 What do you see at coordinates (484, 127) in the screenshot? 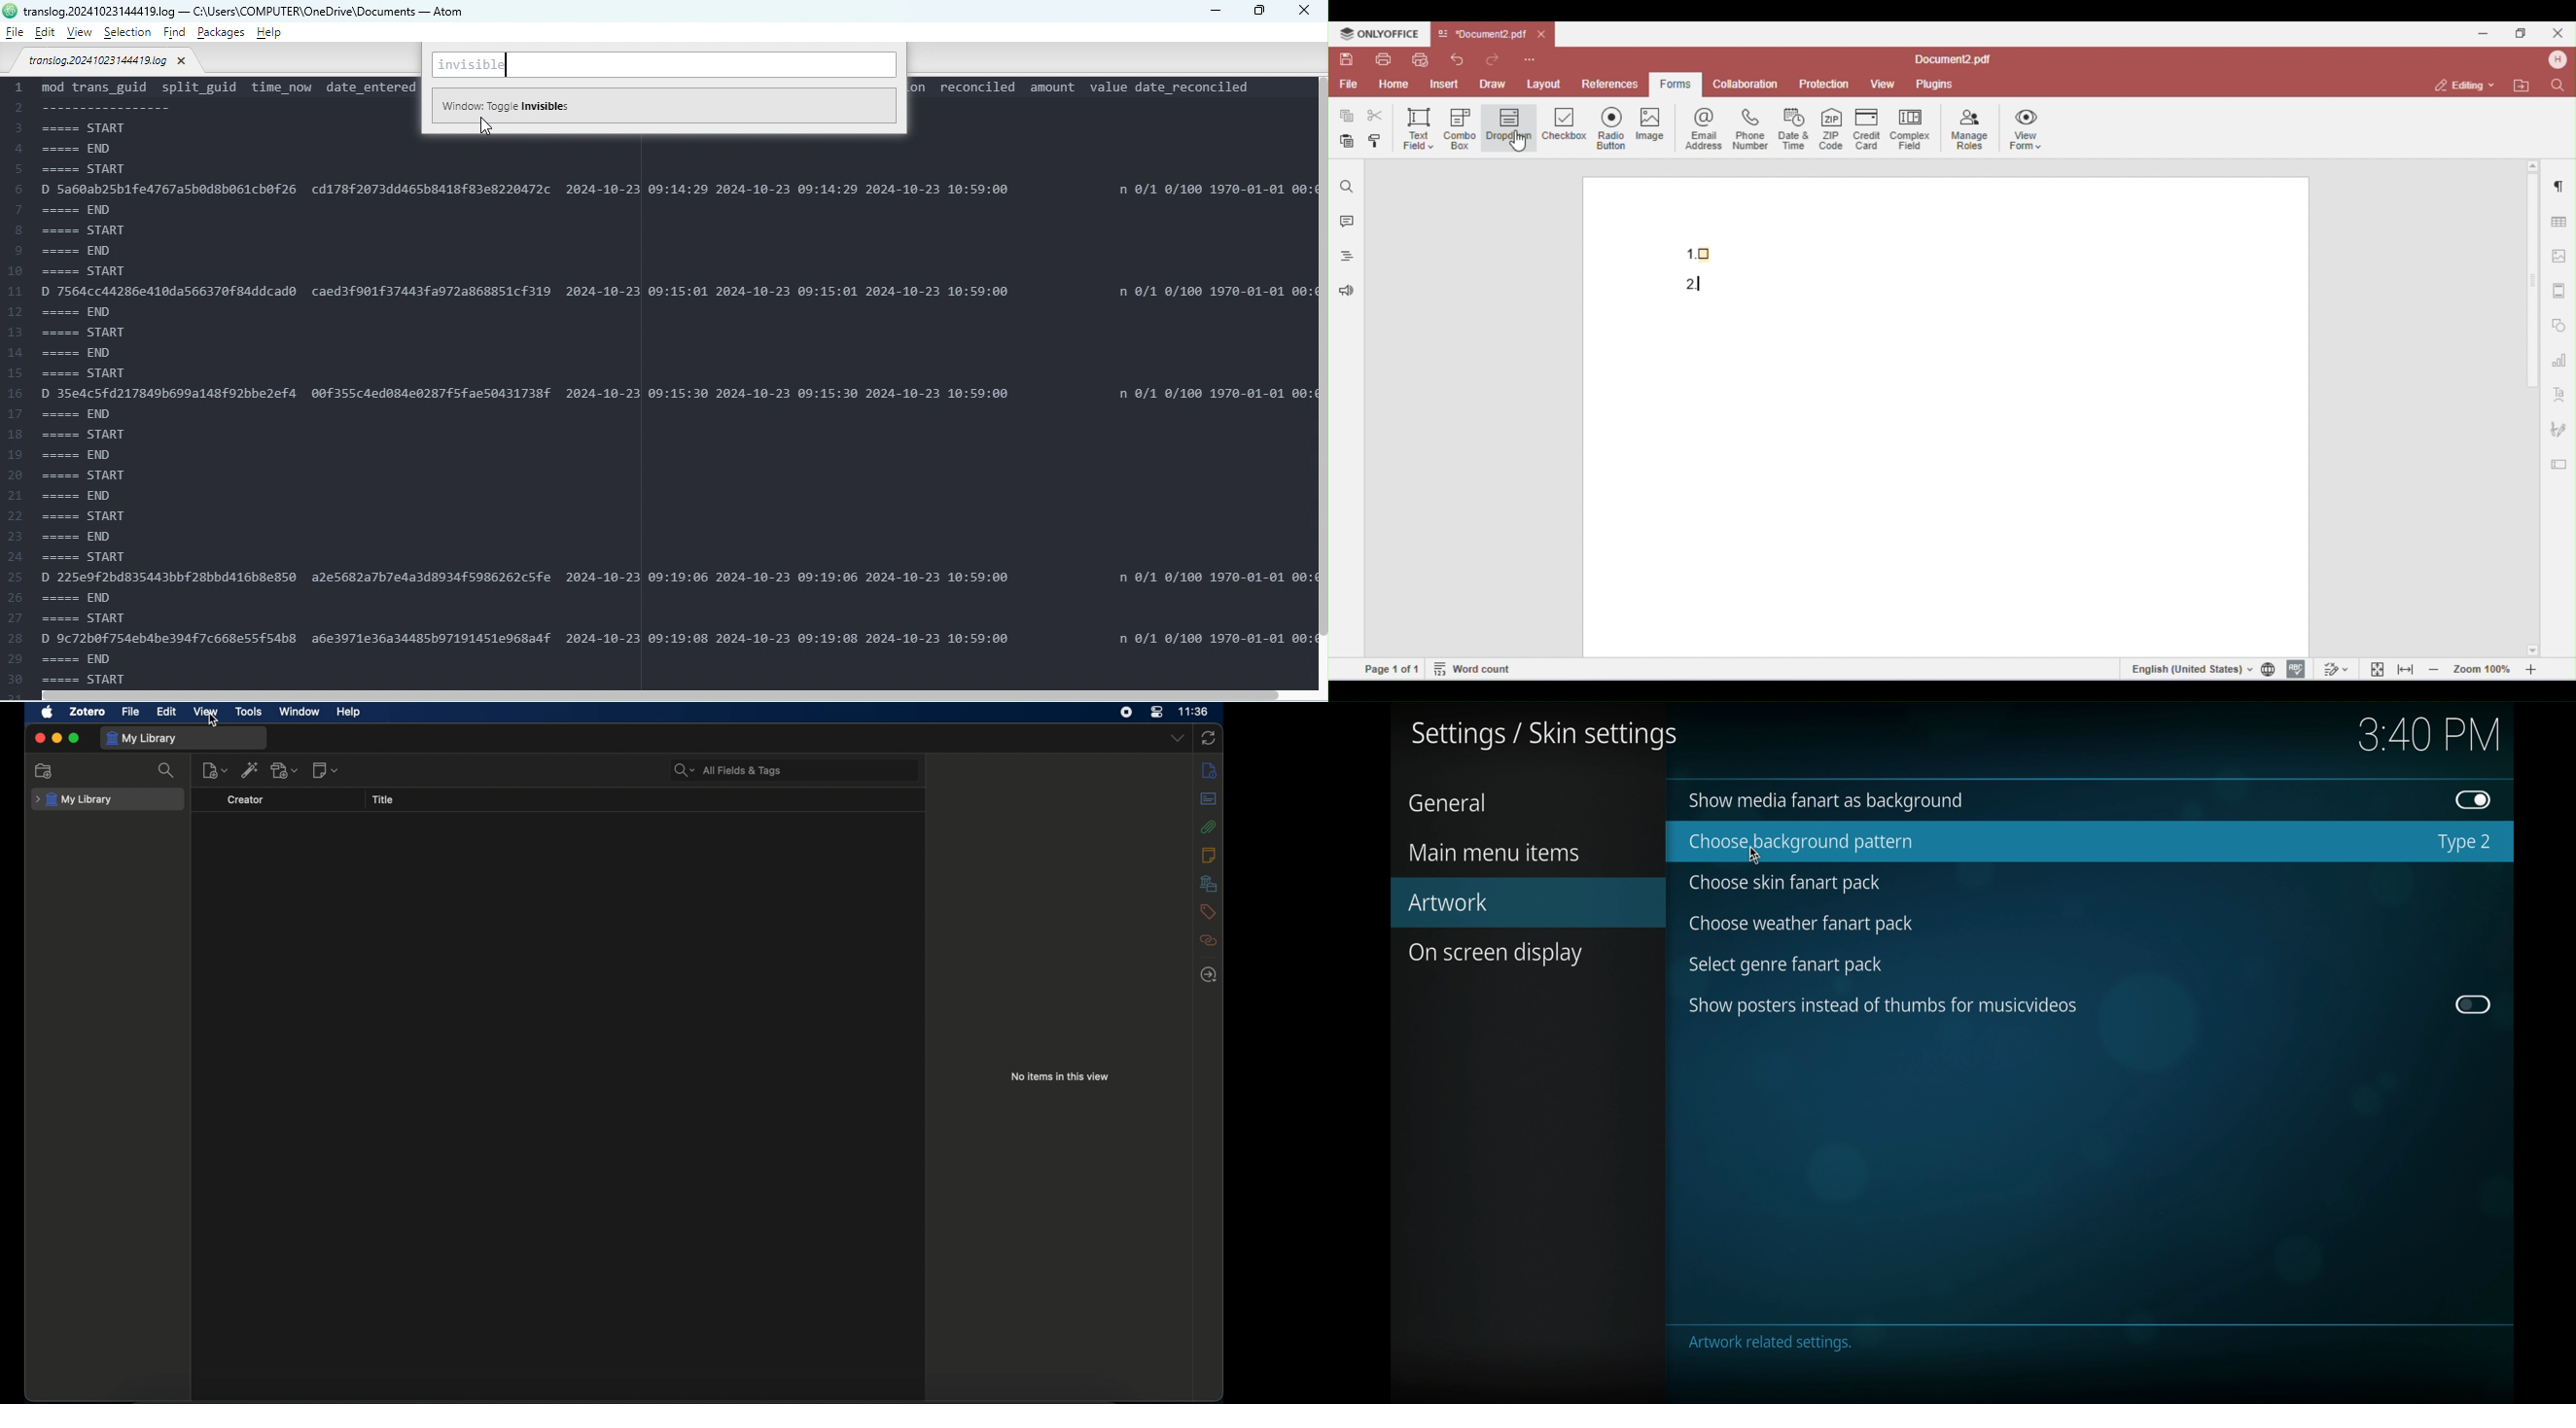
I see `Cursor` at bounding box center [484, 127].